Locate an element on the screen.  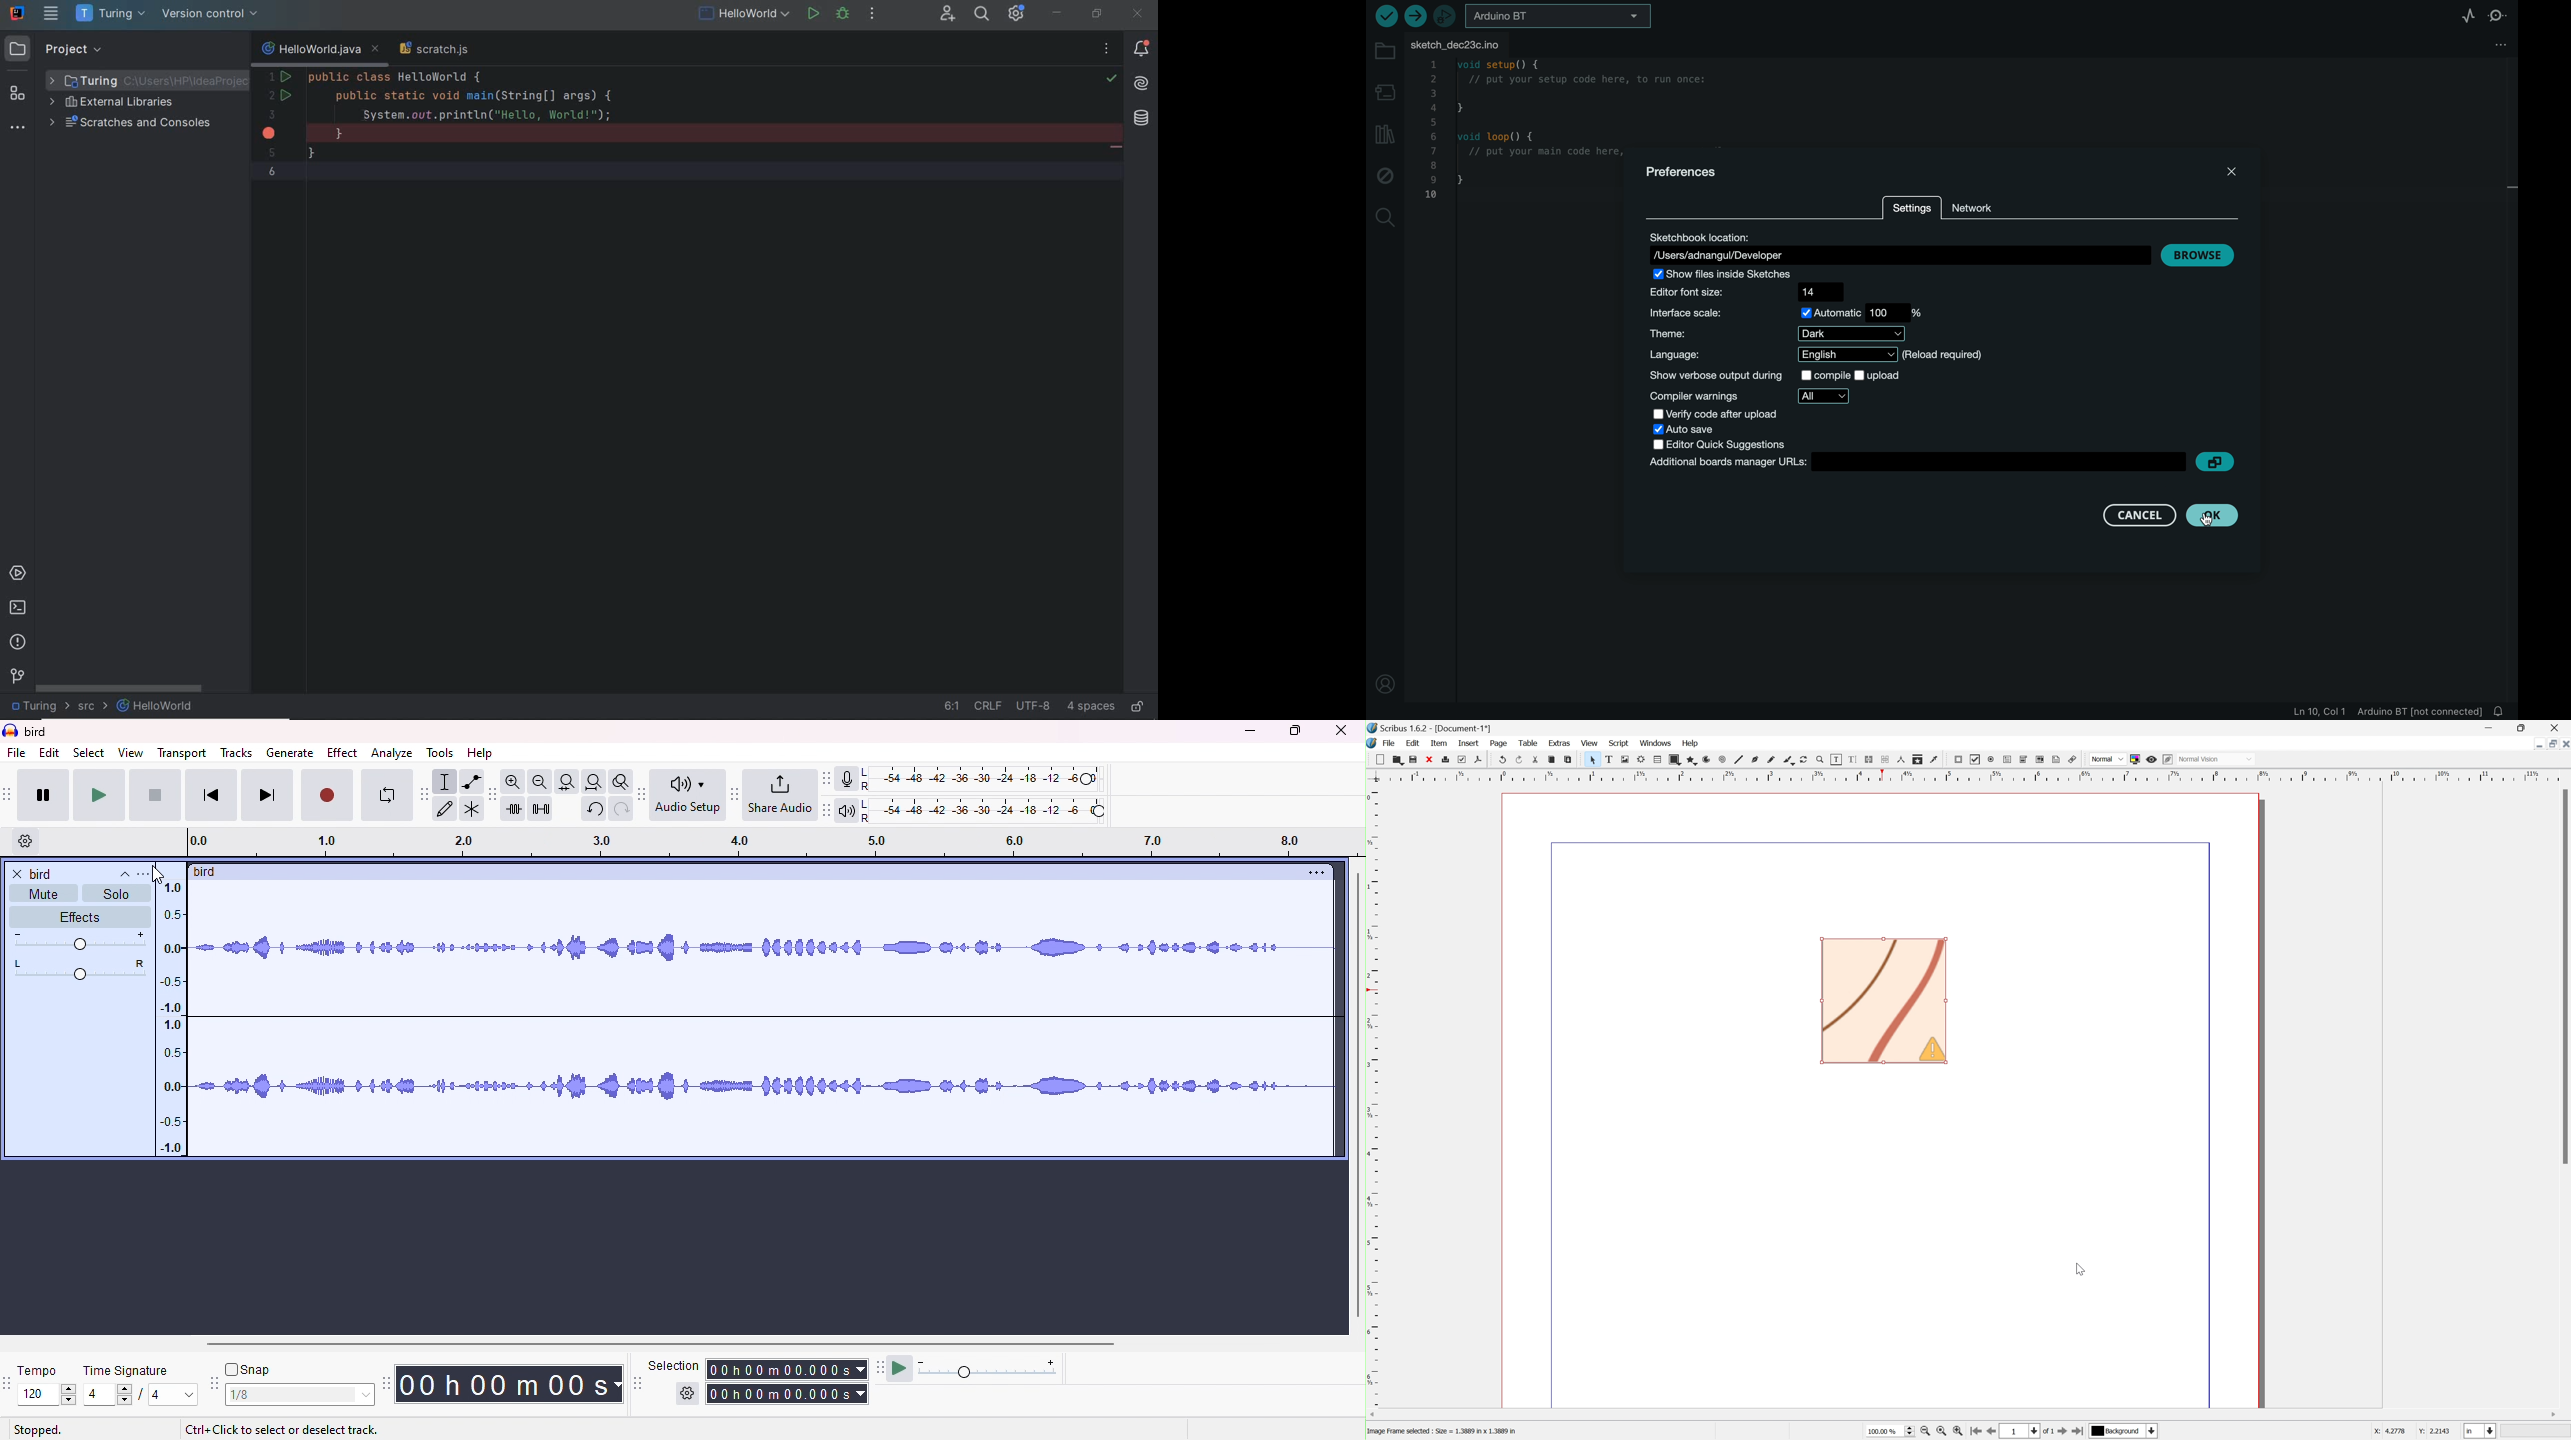
multi is located at coordinates (471, 808).